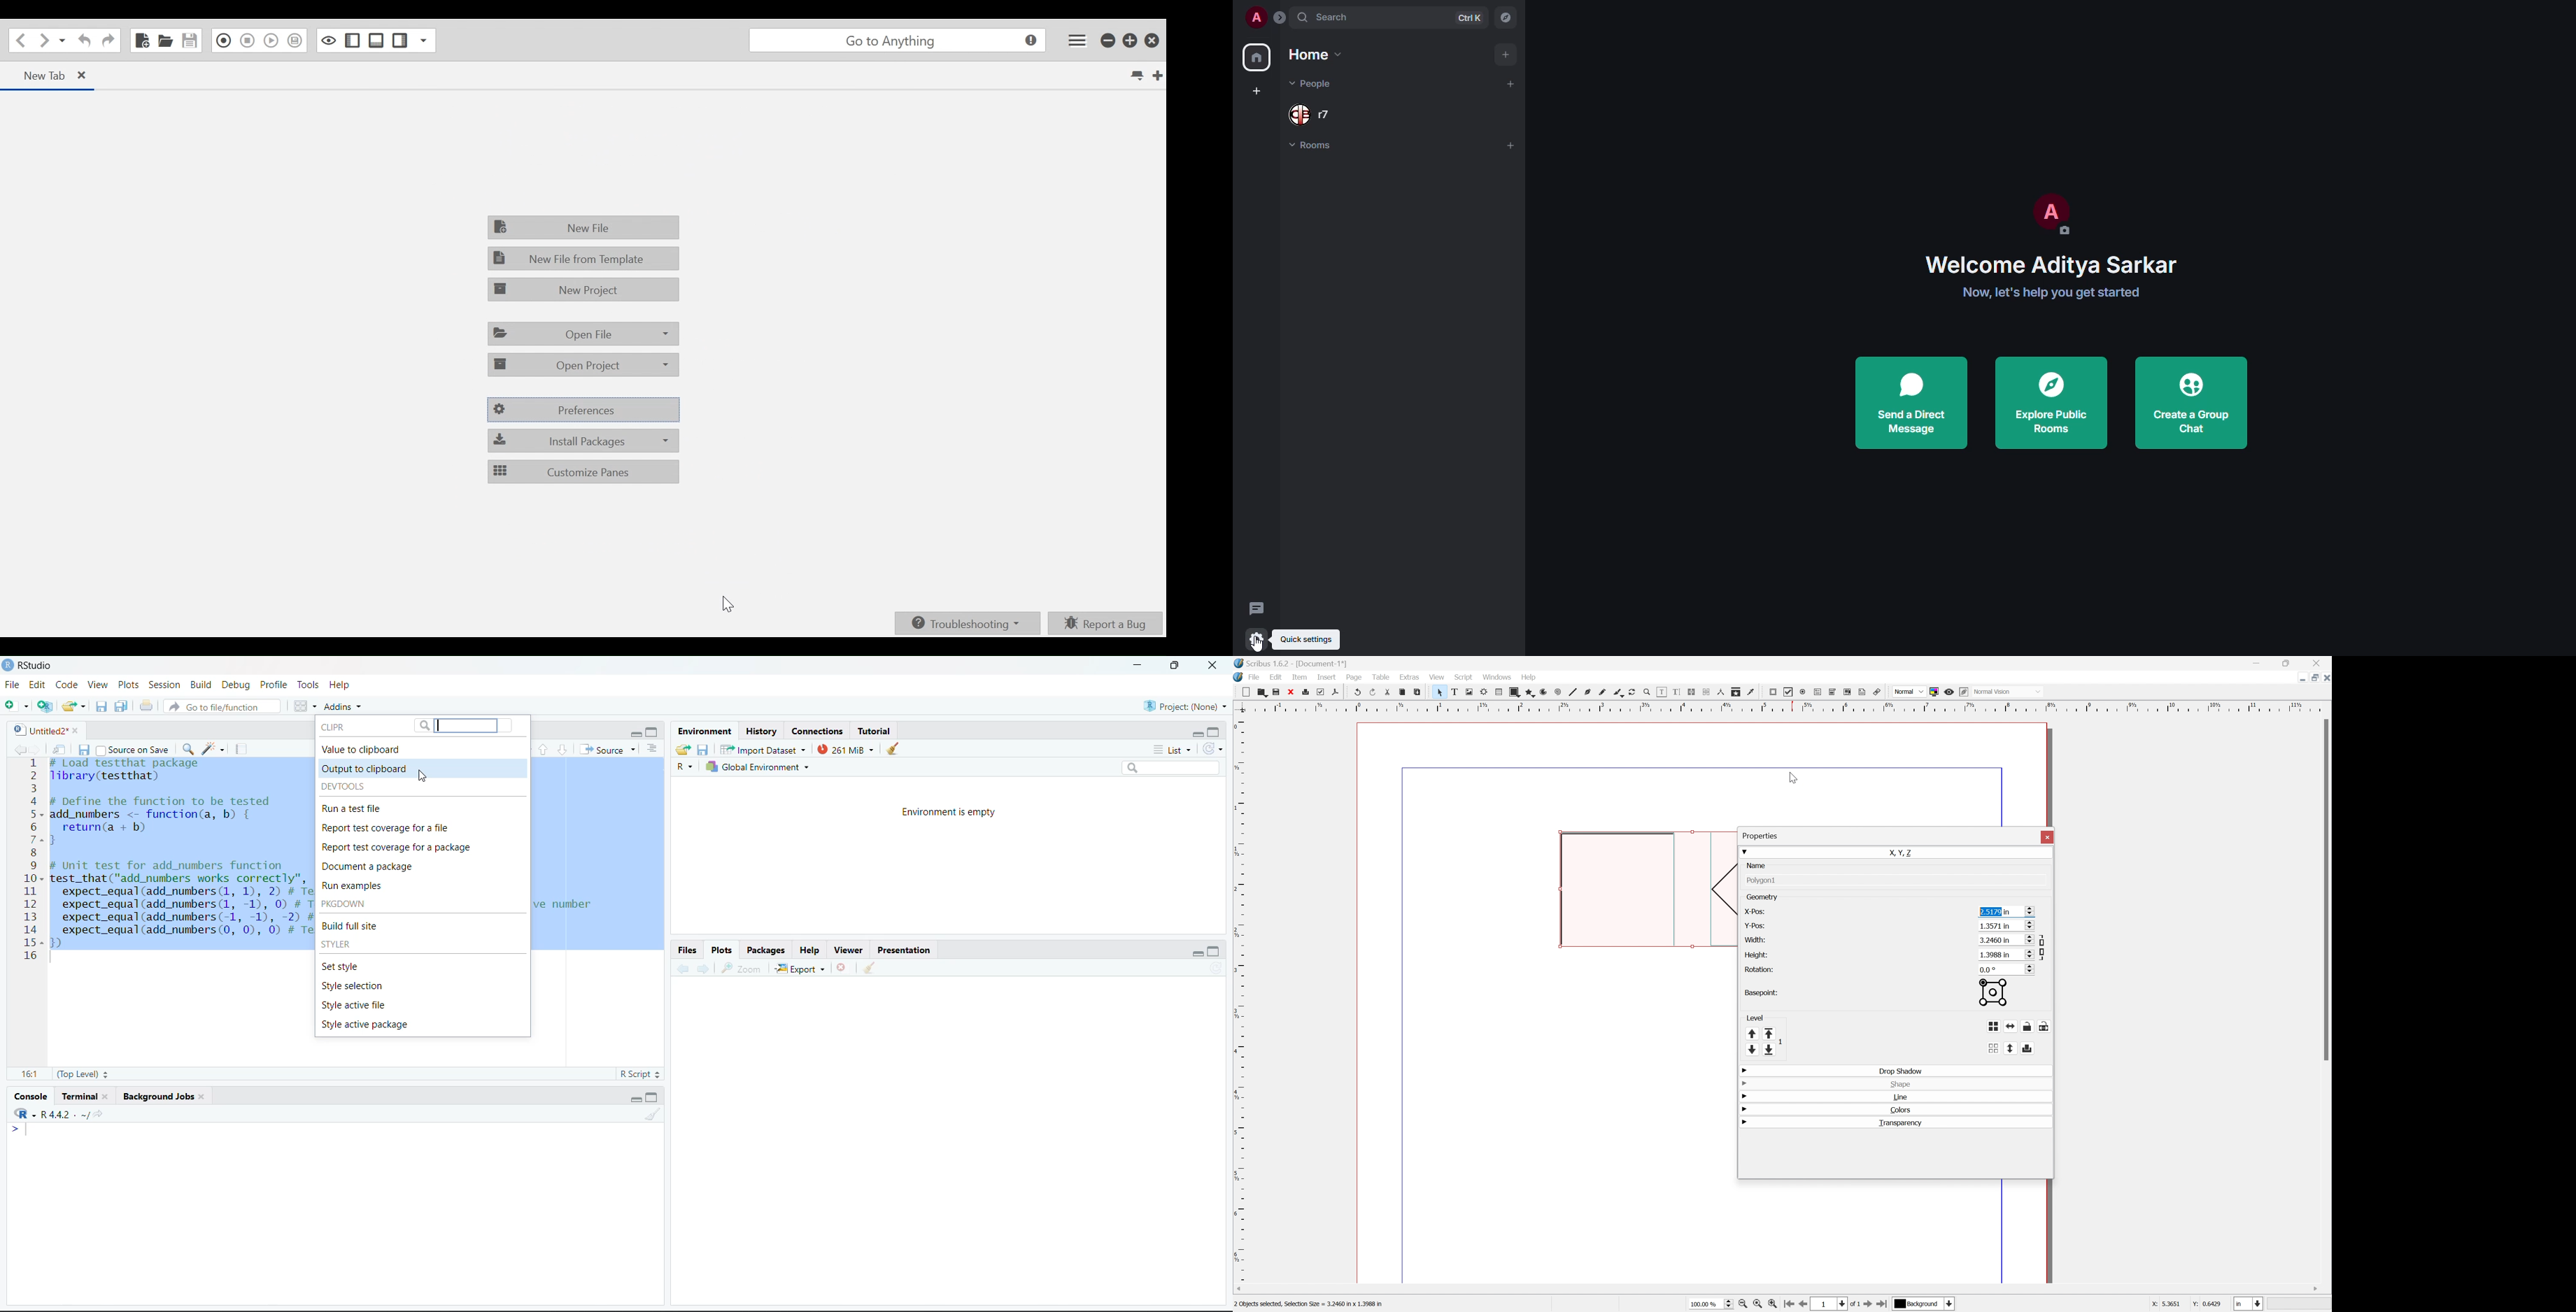 This screenshot has height=1316, width=2576. I want to click on Scroll Bar, so click(2325, 890).